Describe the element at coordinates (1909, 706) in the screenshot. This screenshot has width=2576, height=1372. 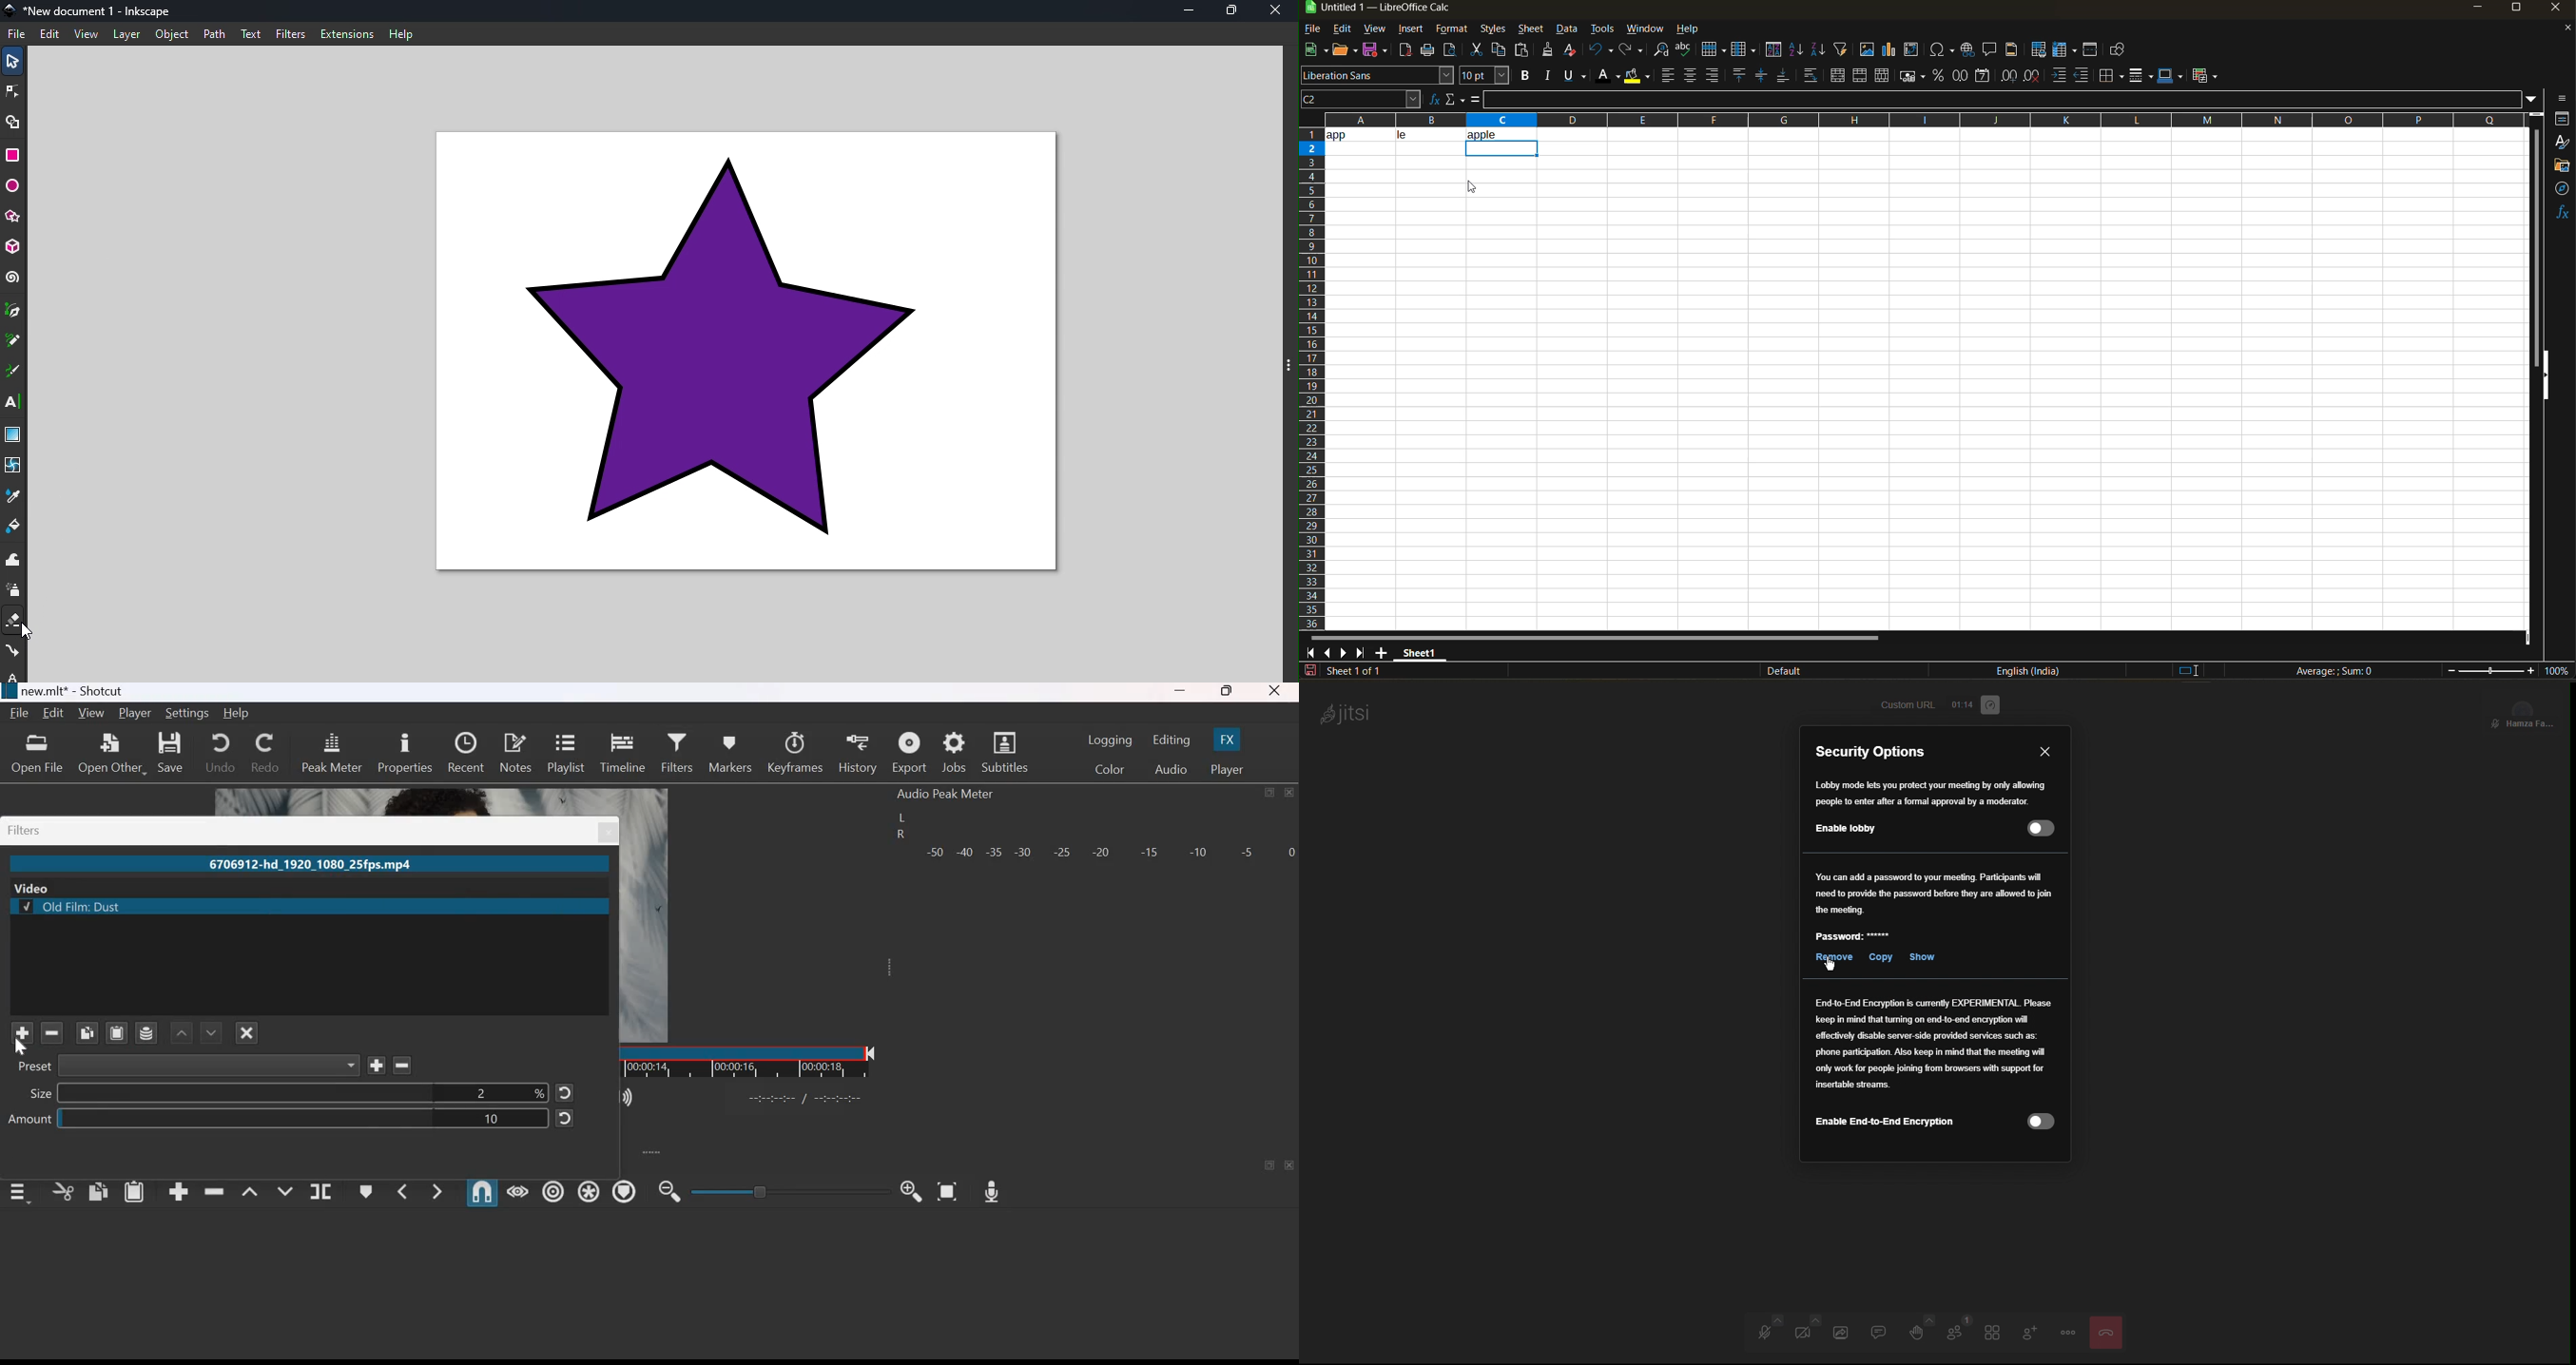
I see `Custom URL` at that location.